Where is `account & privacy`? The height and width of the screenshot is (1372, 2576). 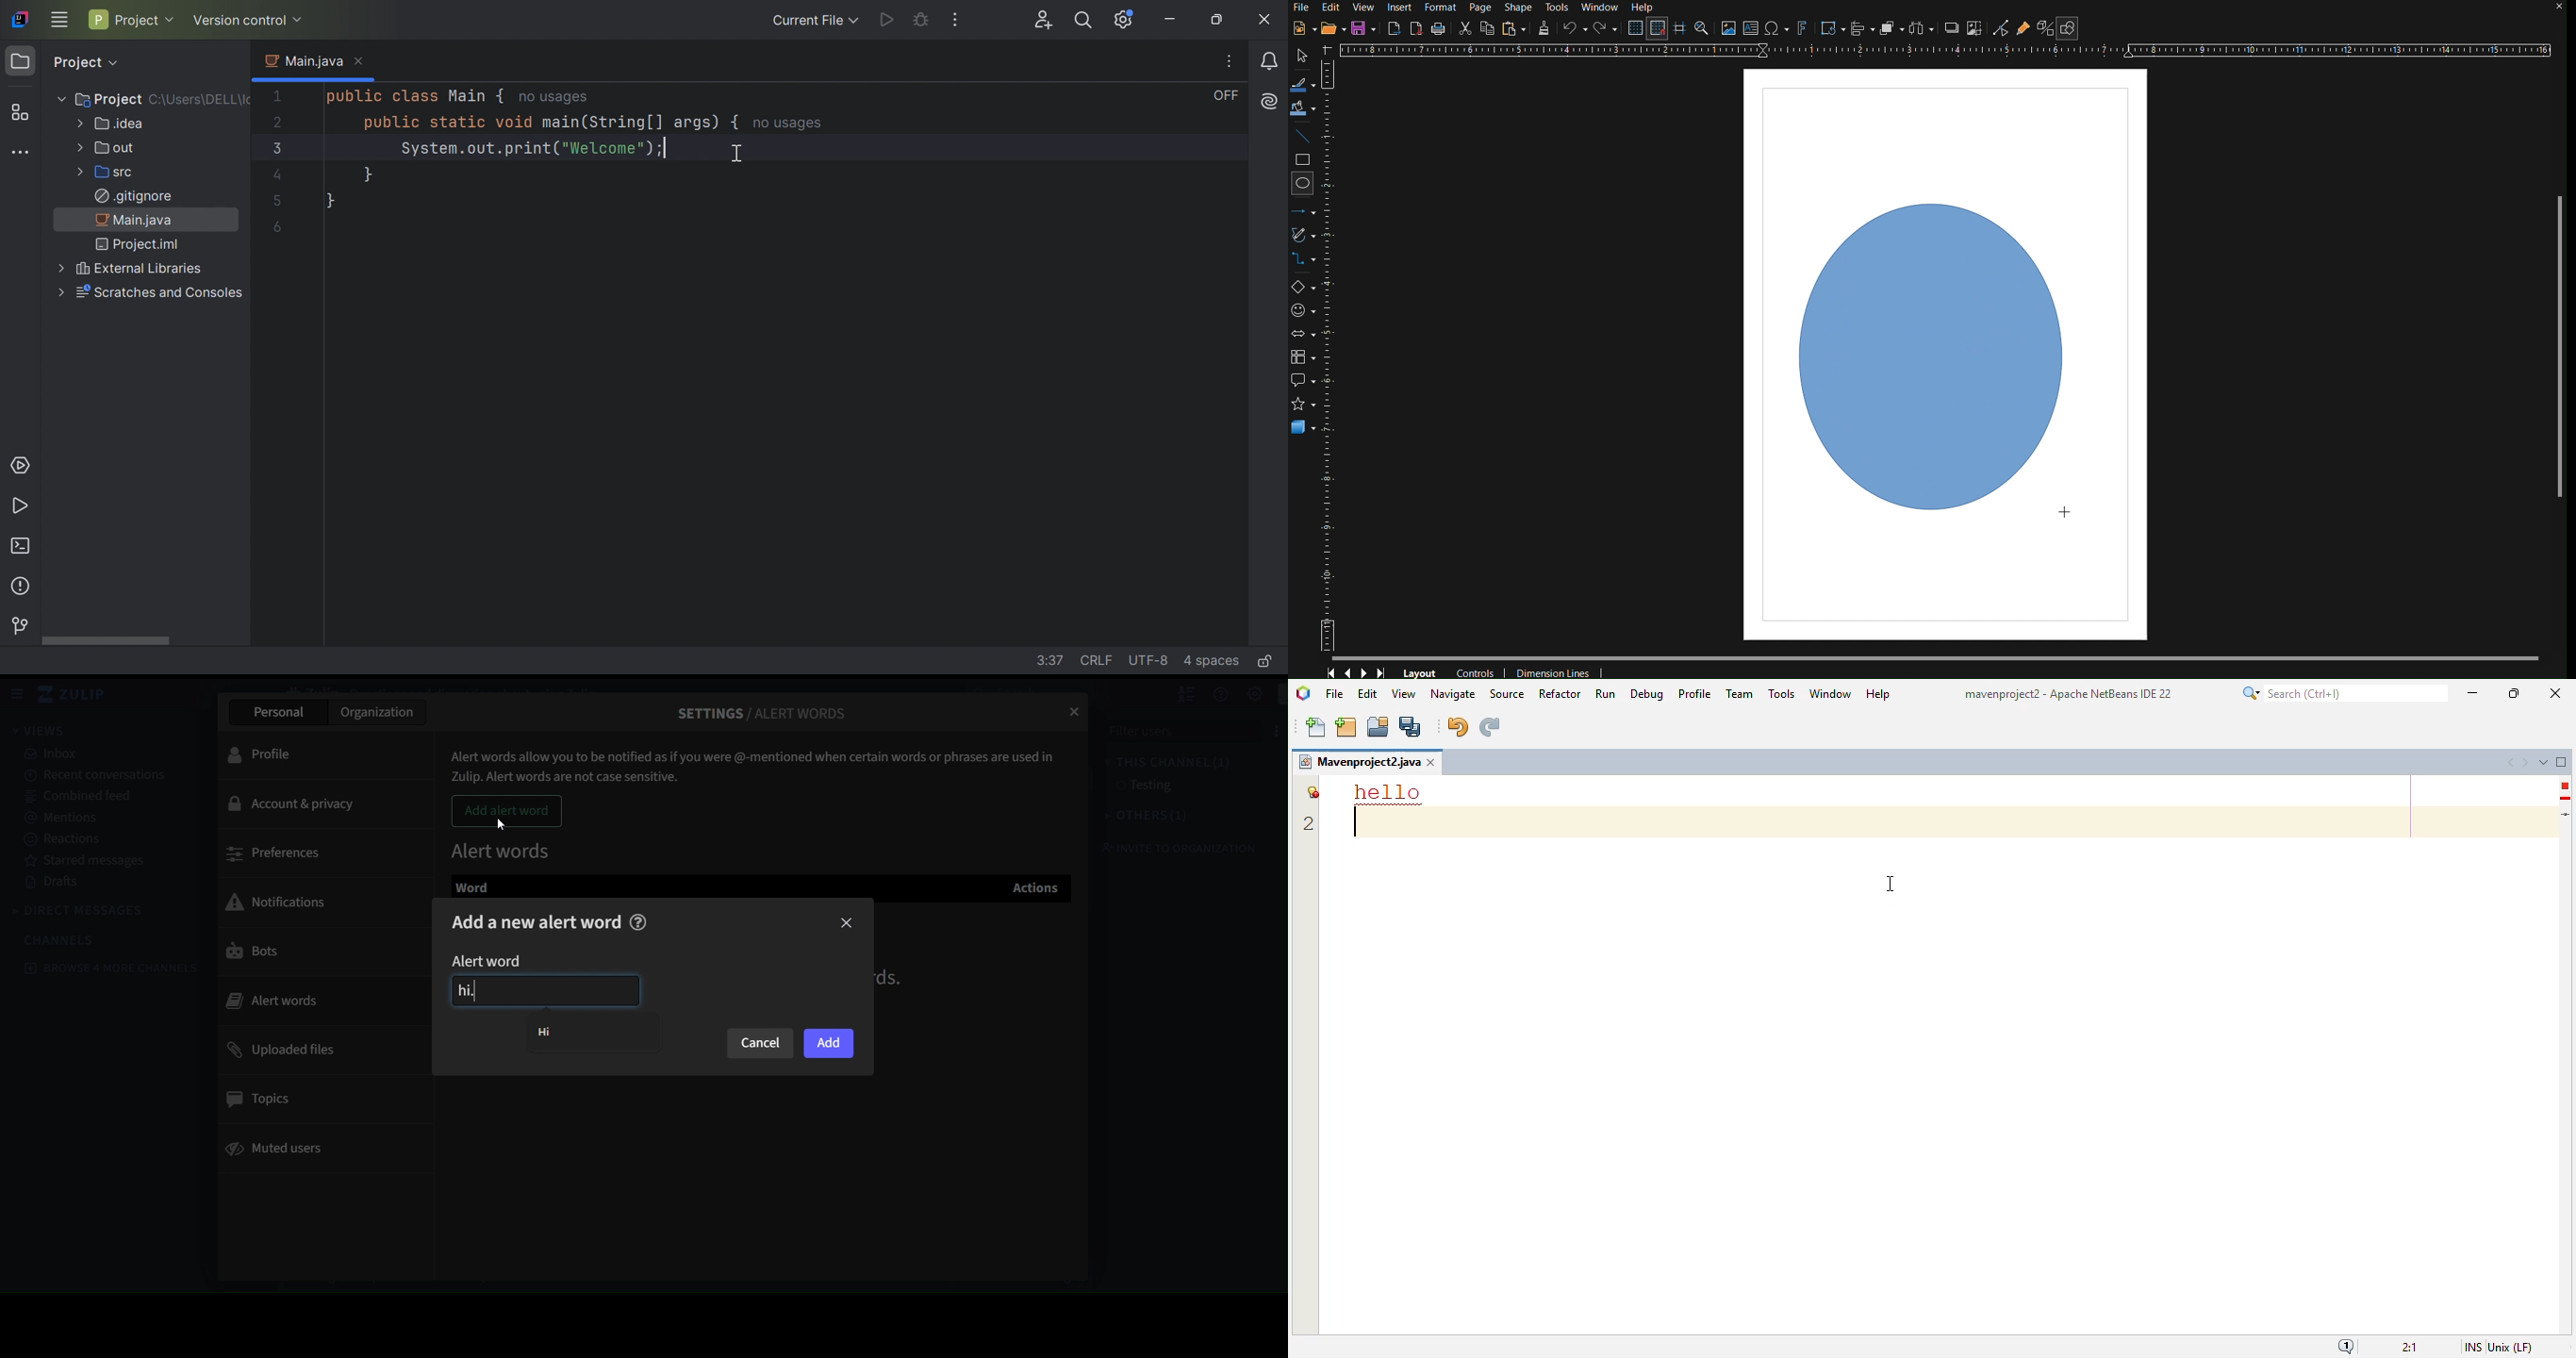
account & privacy is located at coordinates (297, 804).